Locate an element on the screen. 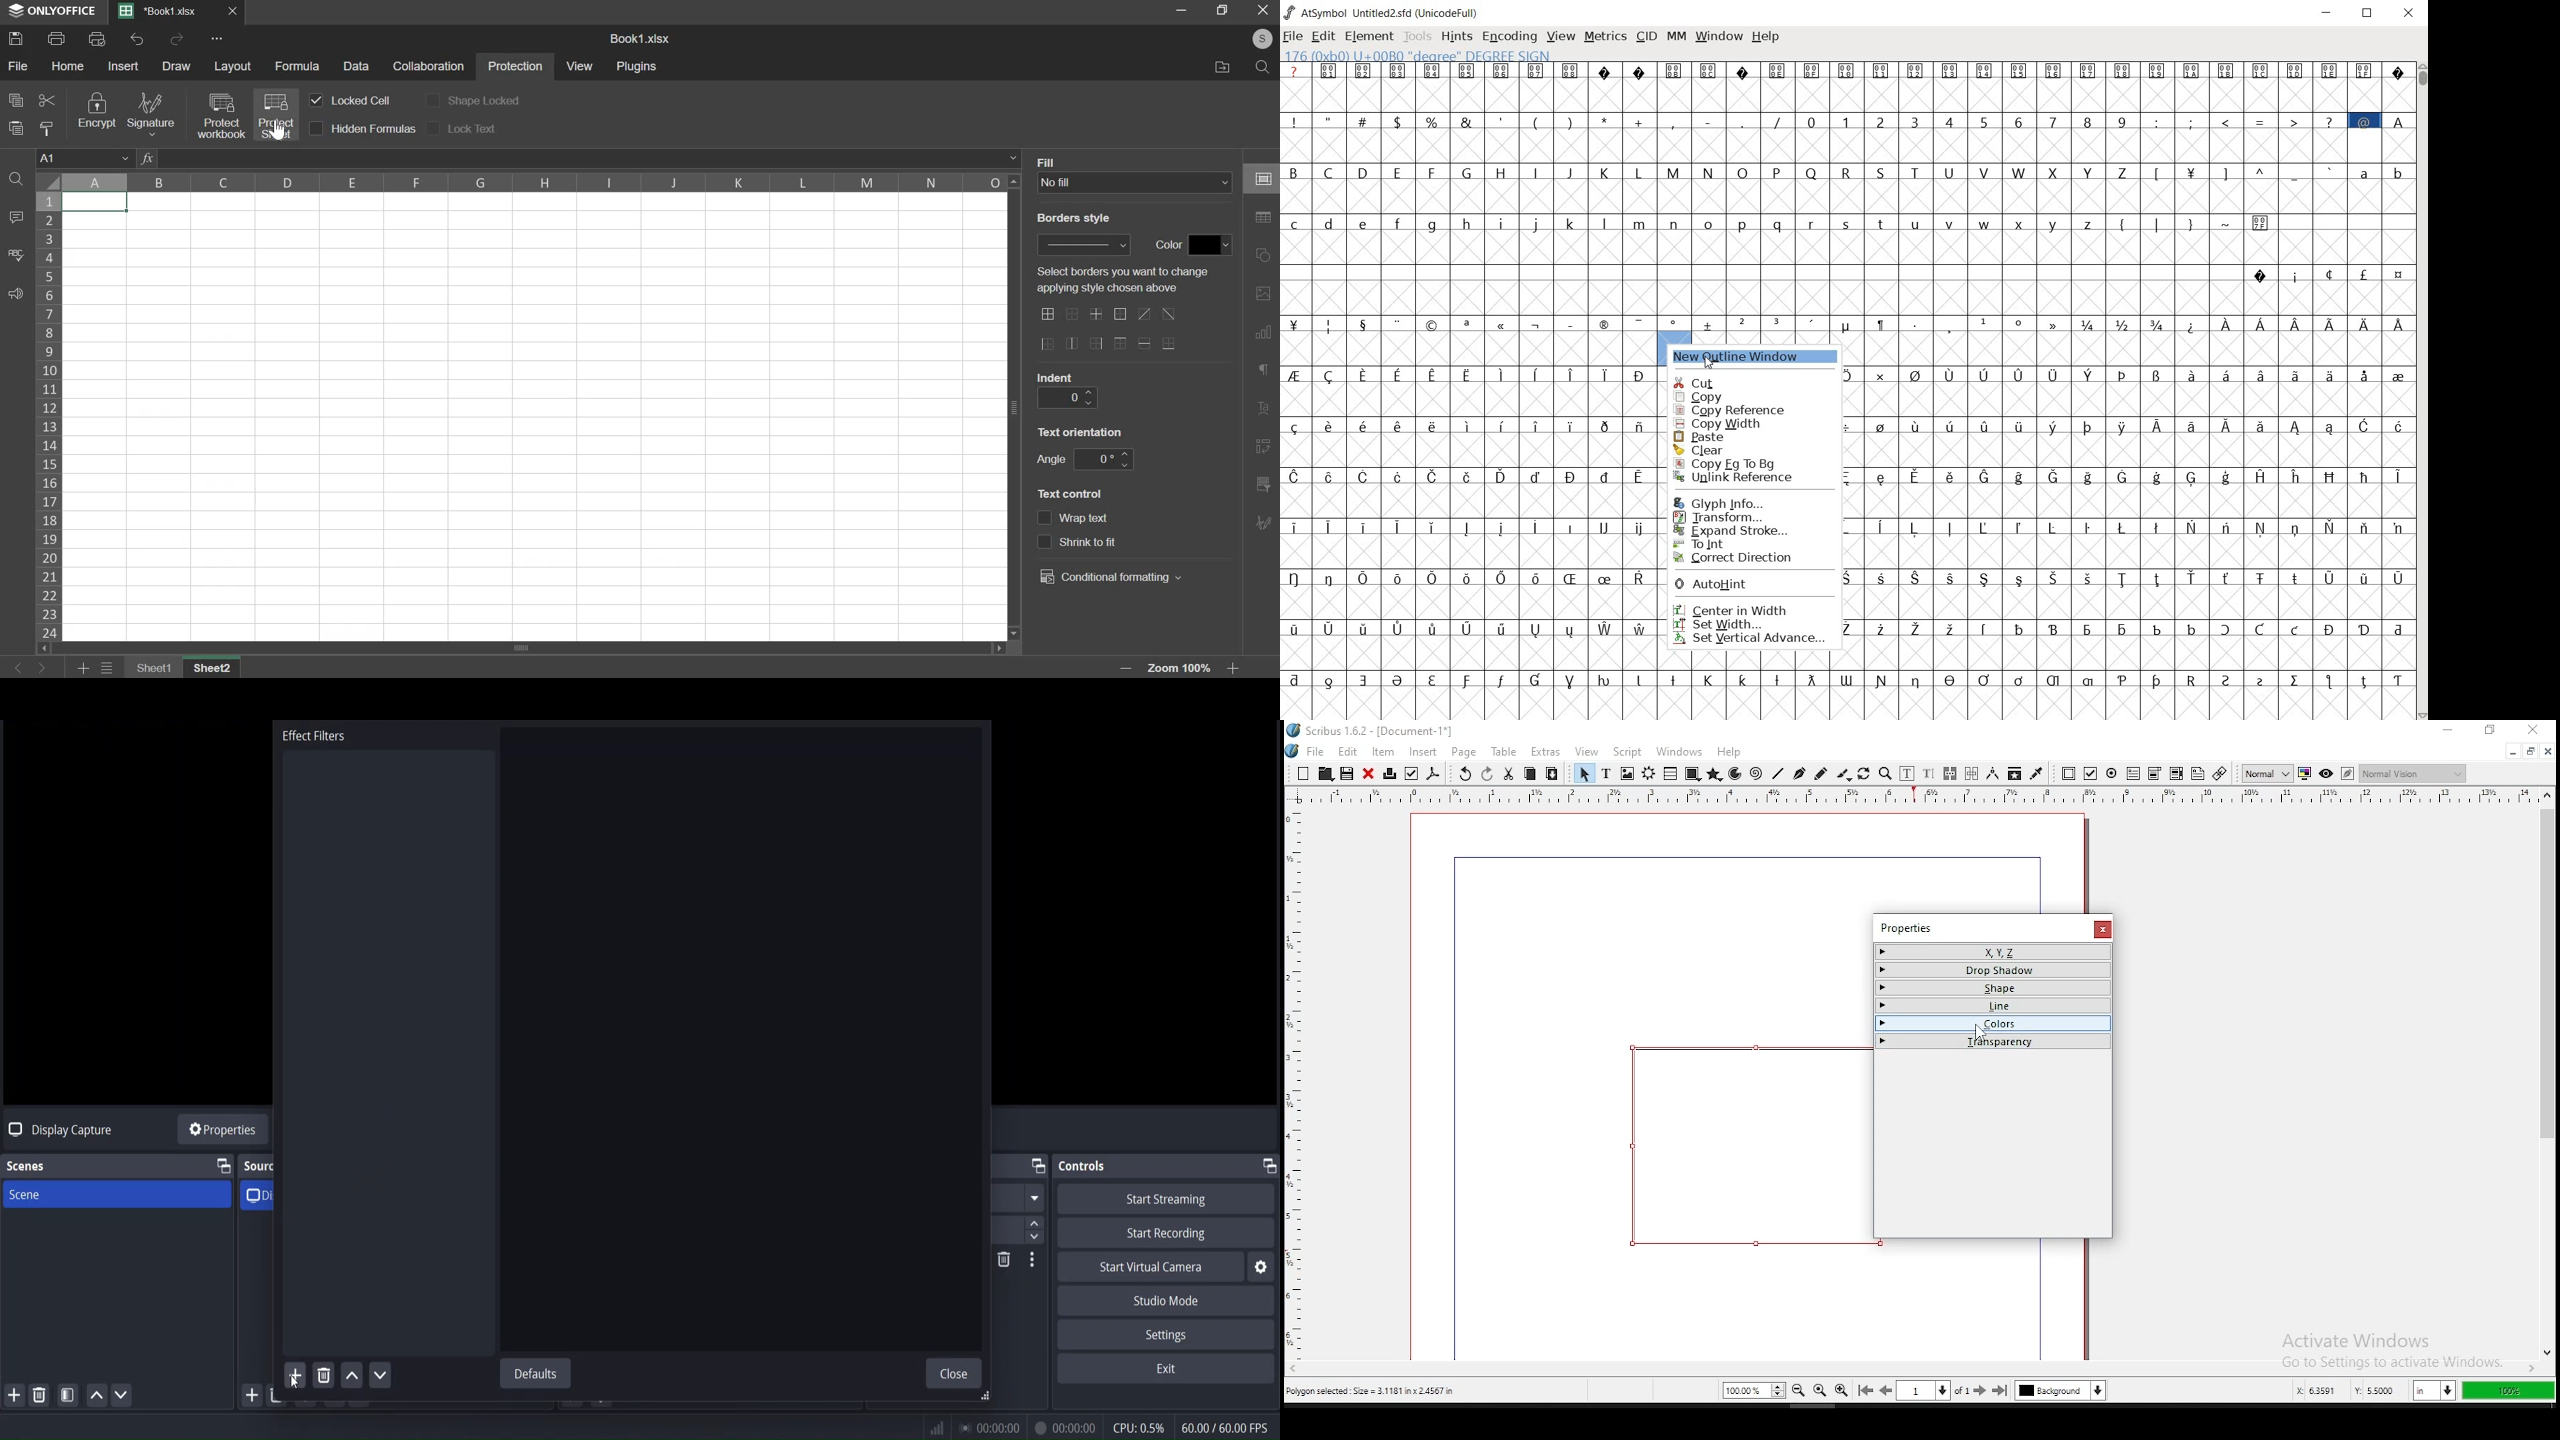 Image resolution: width=2576 pixels, height=1456 pixels. line is located at coordinates (1778, 774).